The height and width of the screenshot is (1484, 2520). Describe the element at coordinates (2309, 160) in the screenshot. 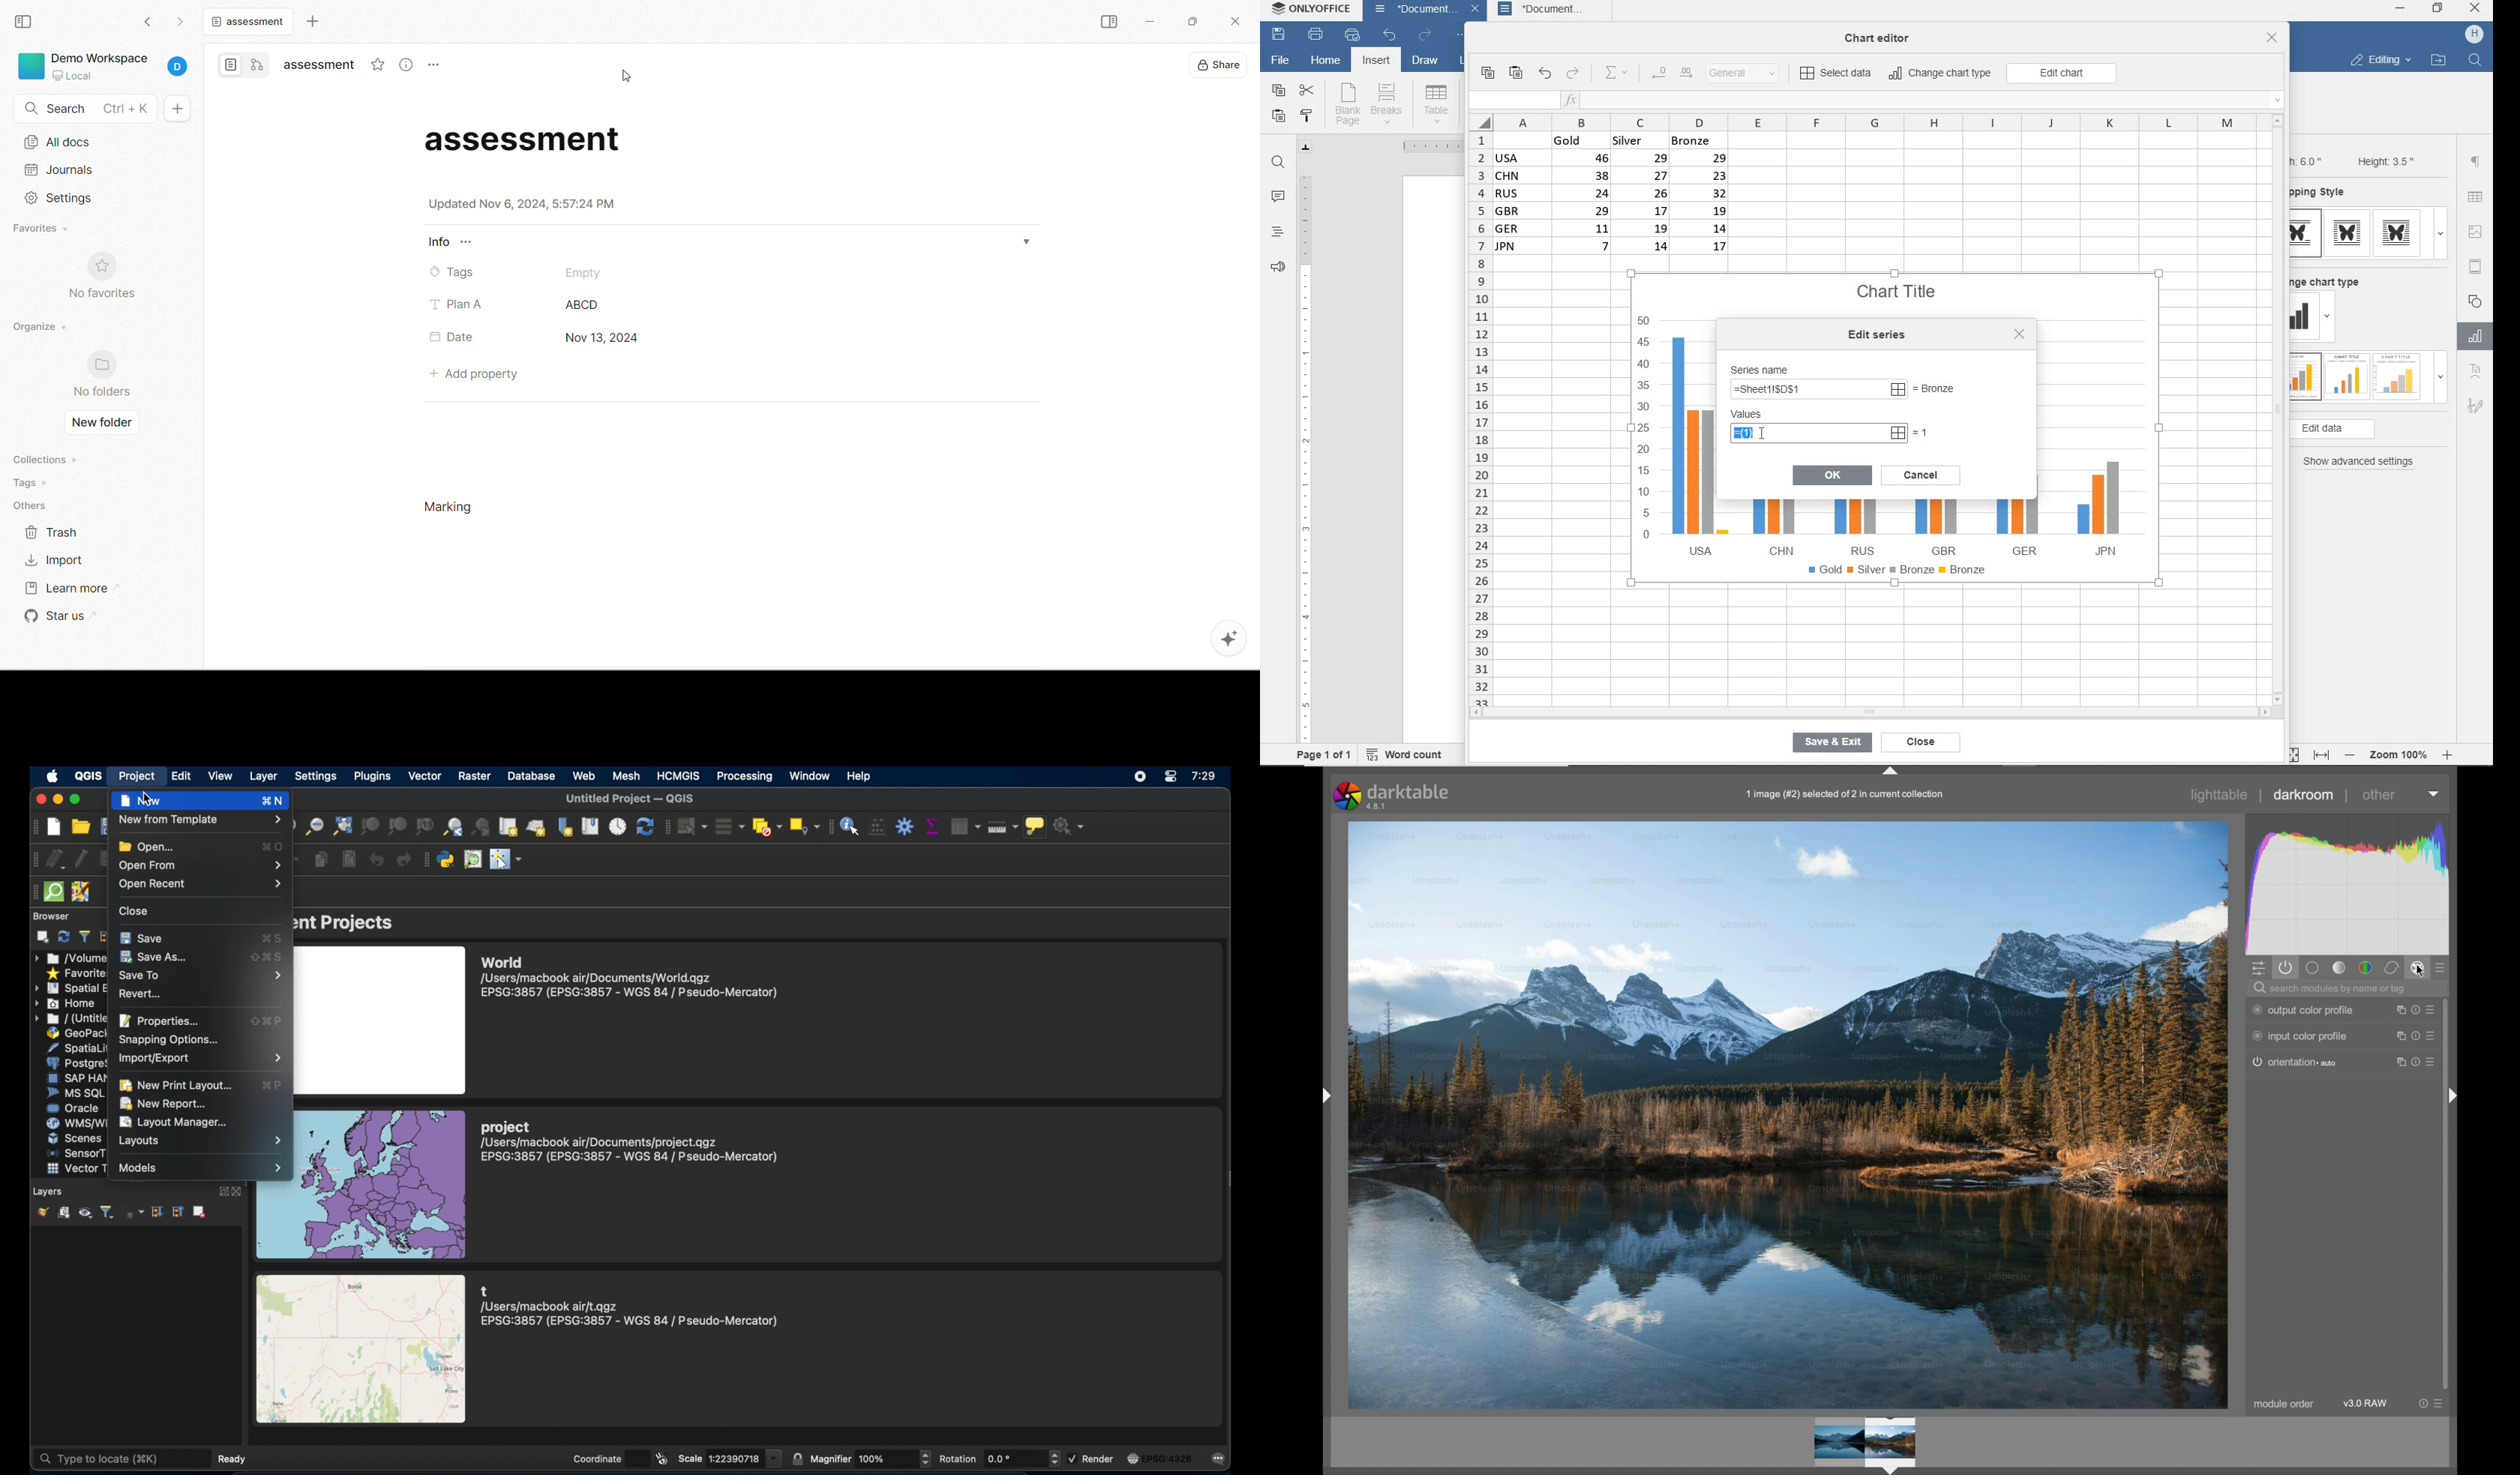

I see `Width: 6.0"` at that location.